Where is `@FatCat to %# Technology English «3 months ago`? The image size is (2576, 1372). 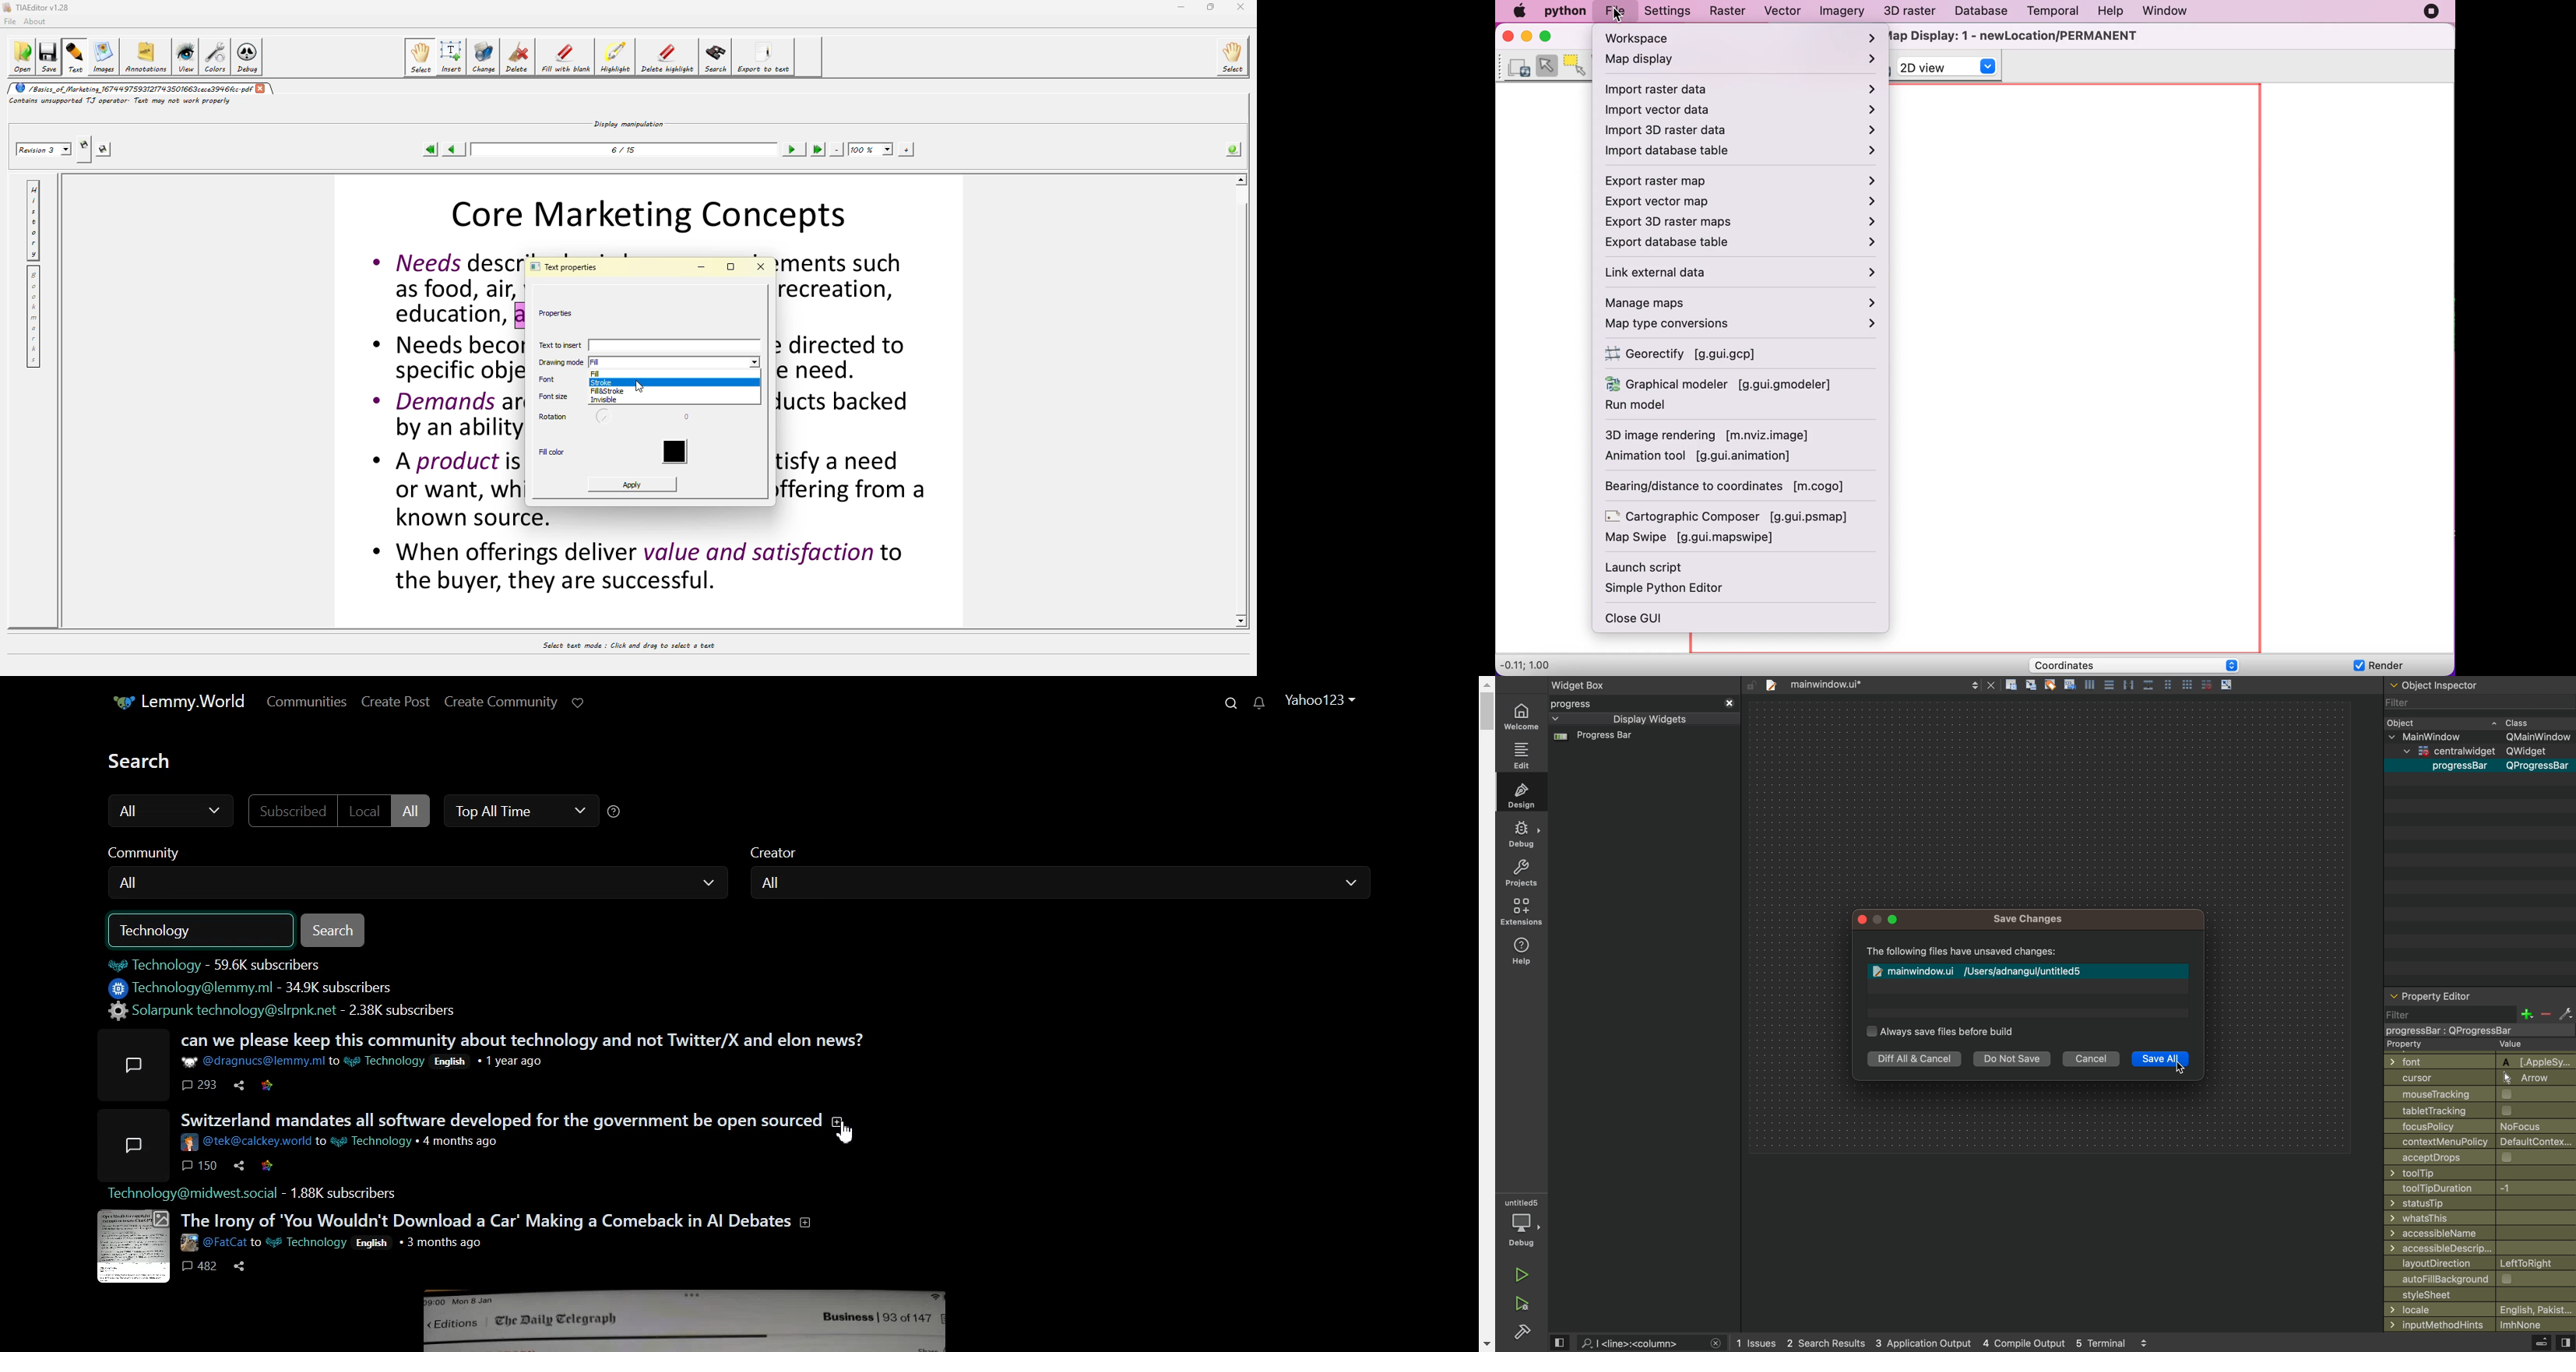 @FatCat to %# Technology English «3 months ago is located at coordinates (340, 1242).